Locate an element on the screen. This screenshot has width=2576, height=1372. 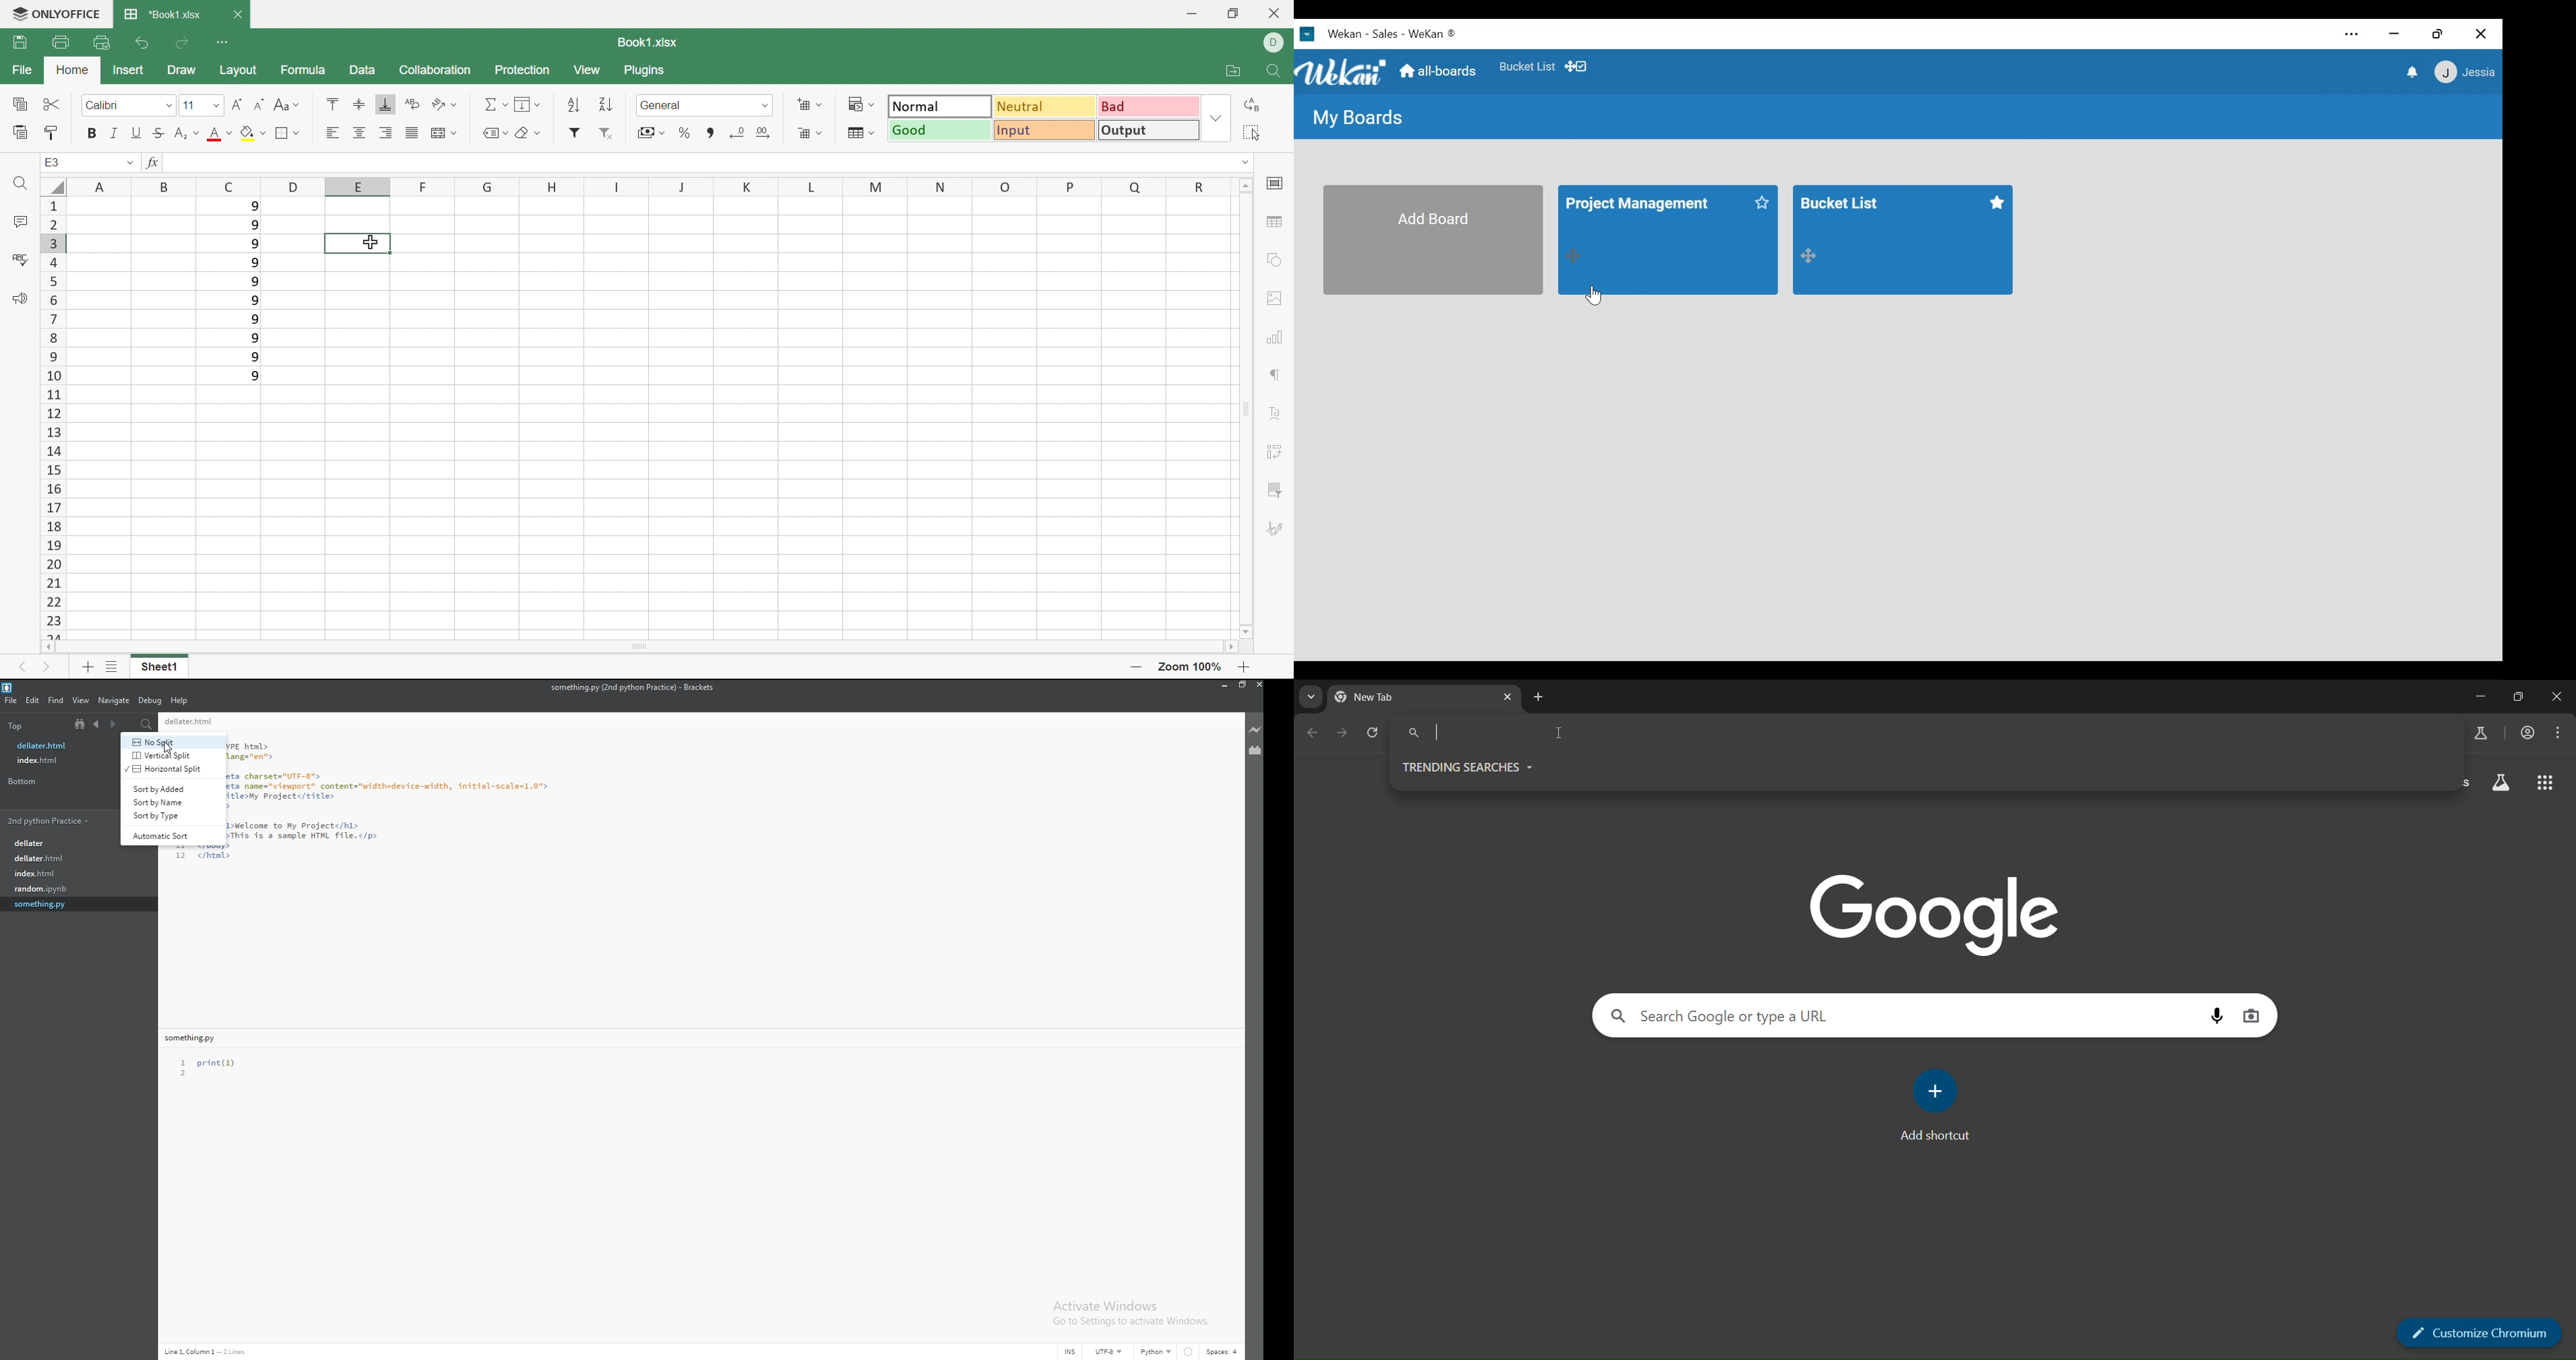
Percent style is located at coordinates (685, 133).